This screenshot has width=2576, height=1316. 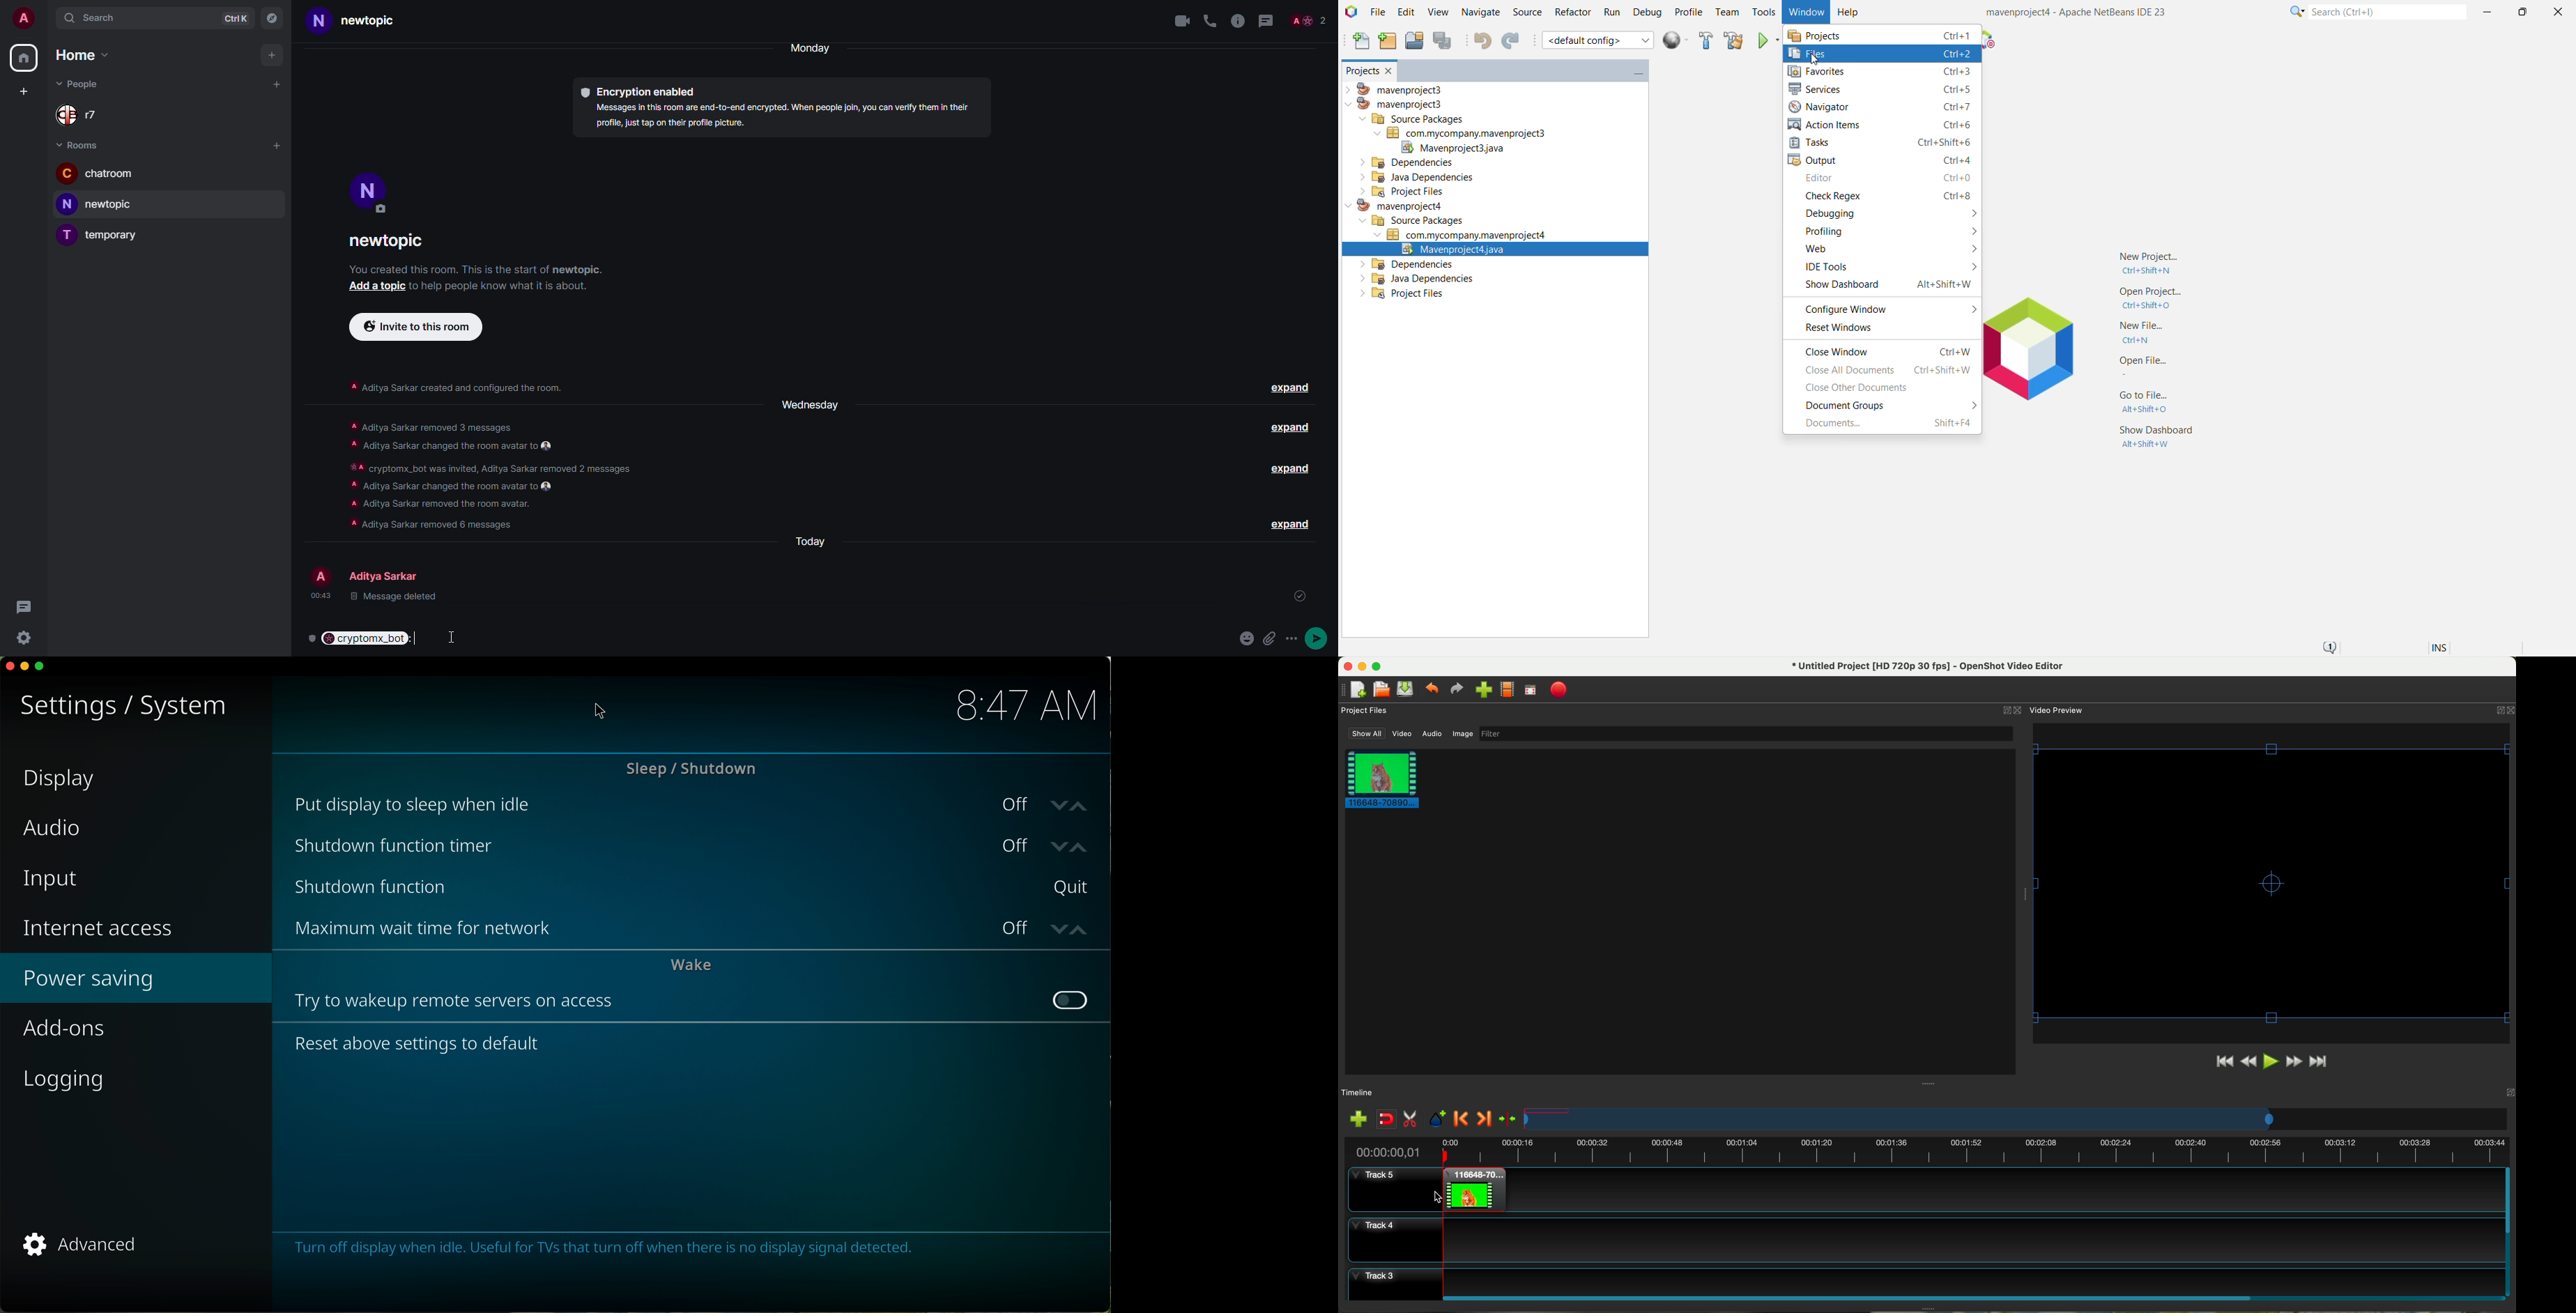 What do you see at coordinates (1397, 104) in the screenshot?
I see `mavenproject3` at bounding box center [1397, 104].